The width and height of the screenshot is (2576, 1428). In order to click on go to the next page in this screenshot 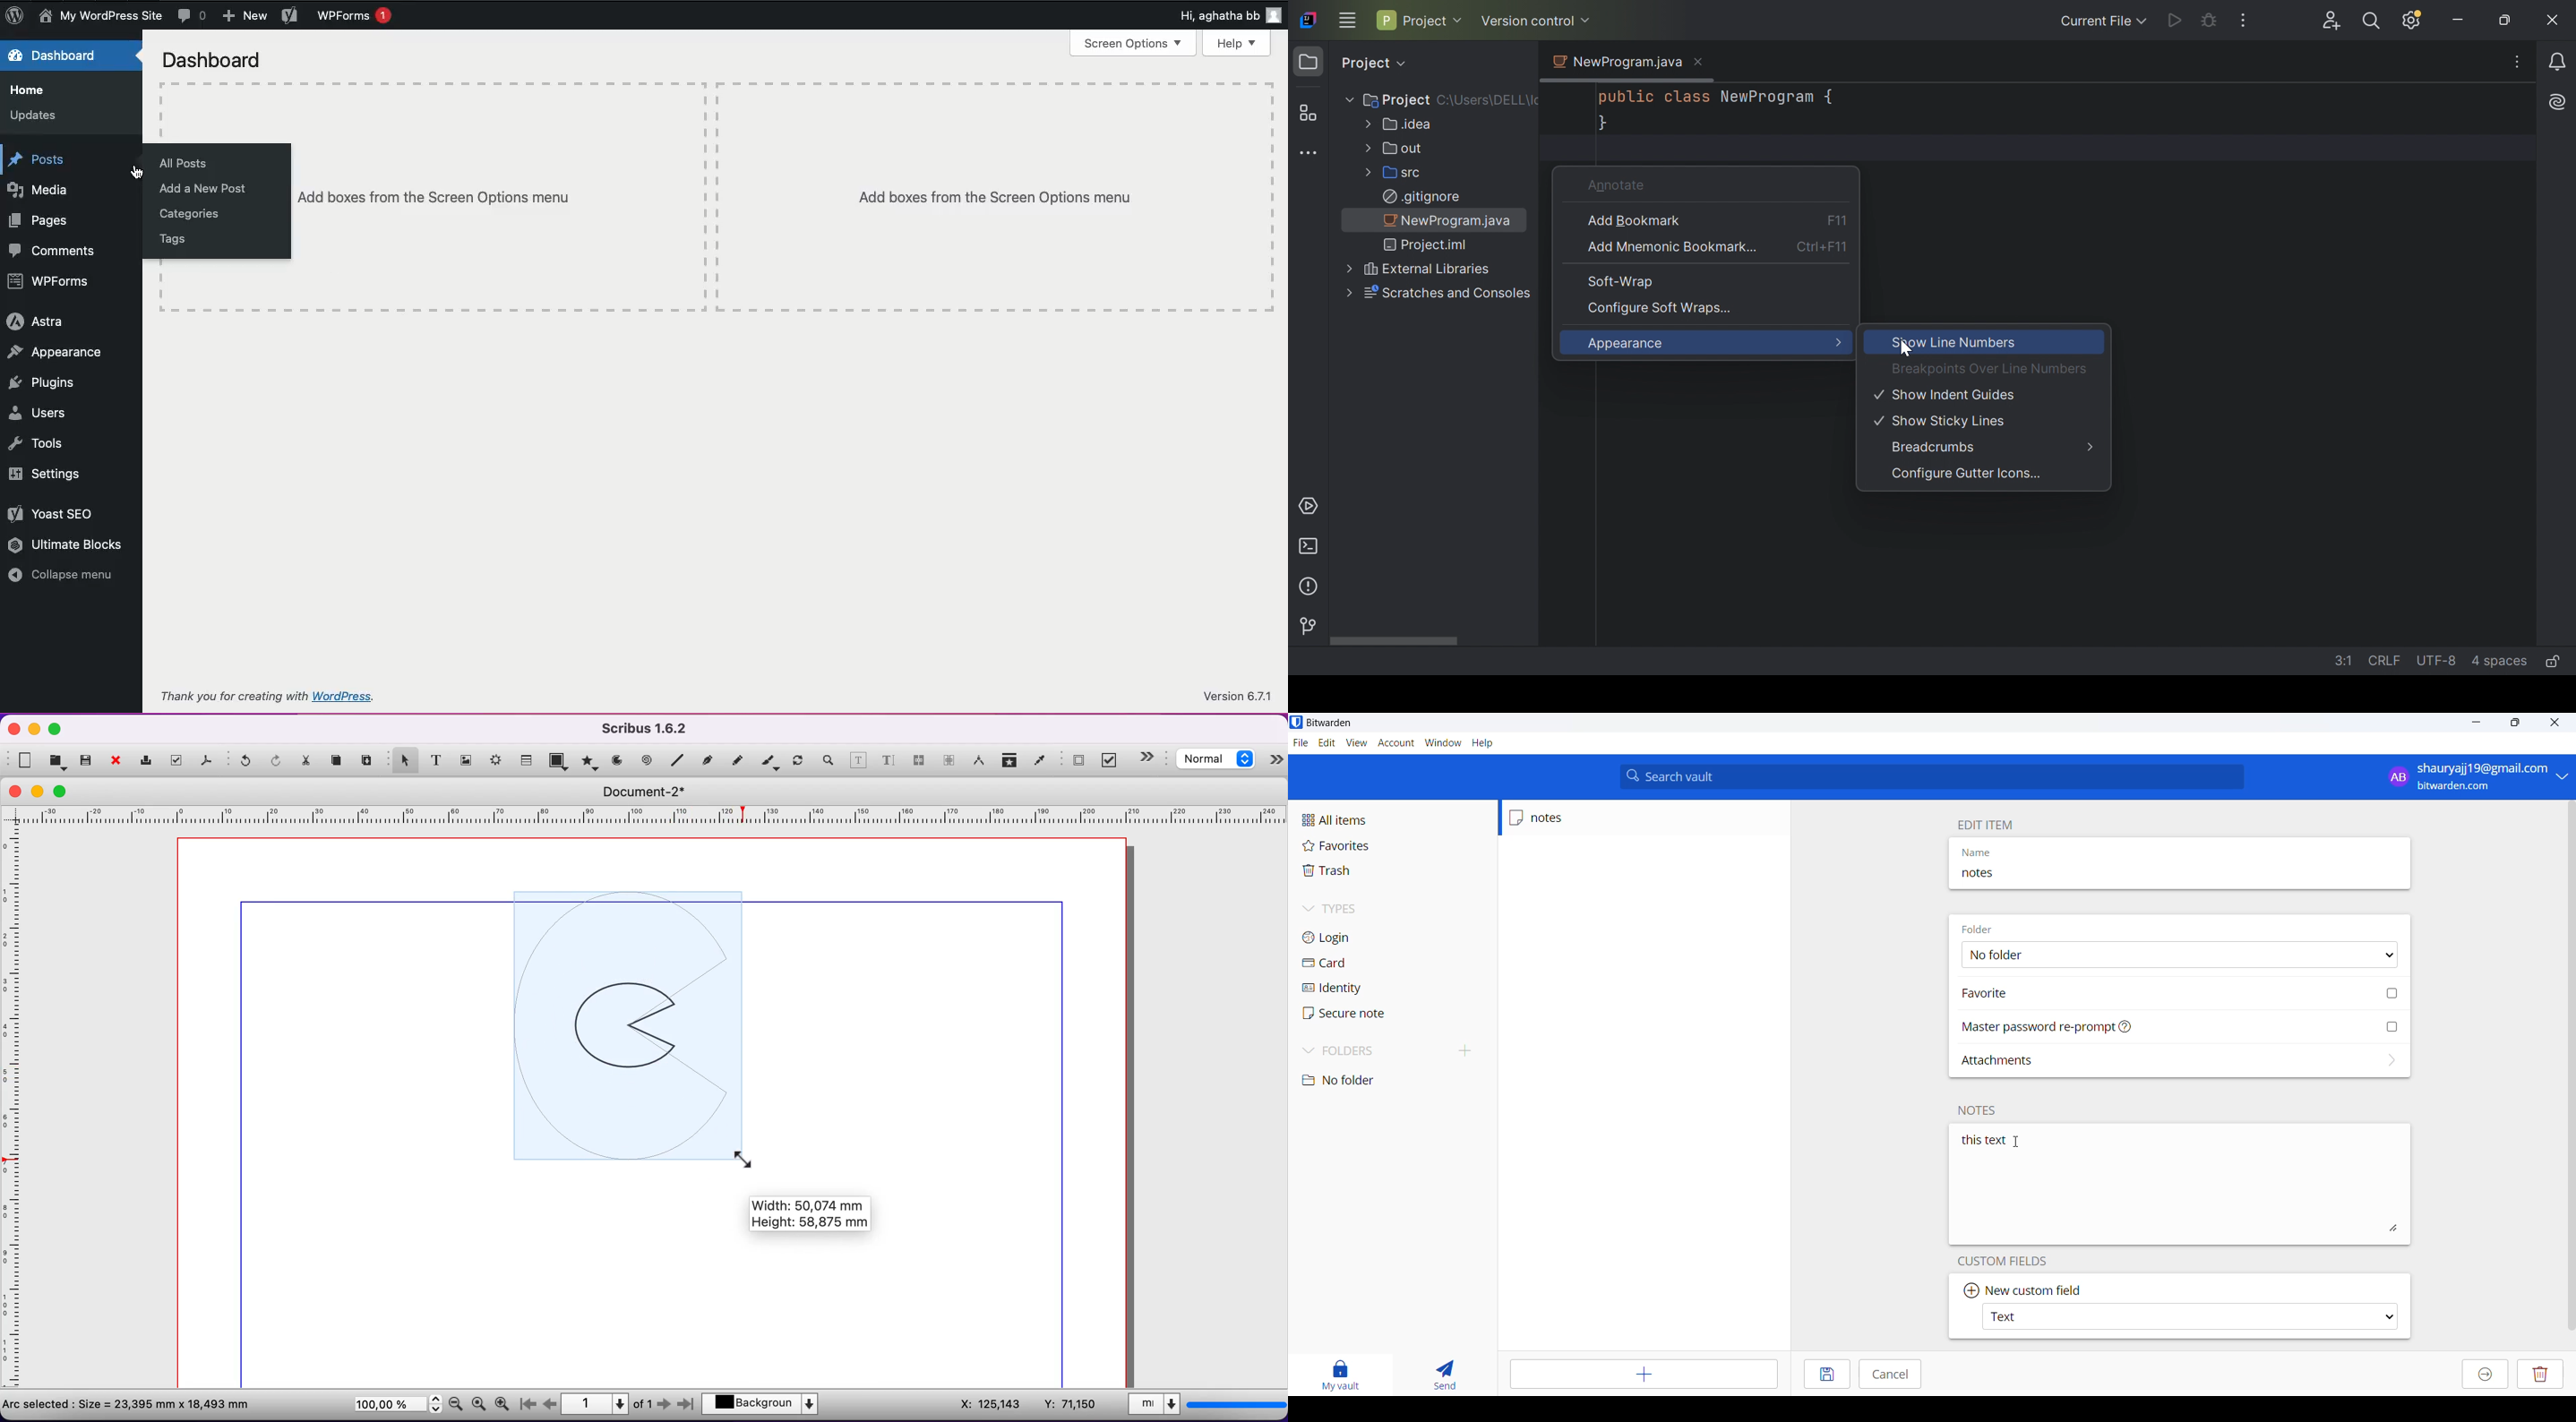, I will do `click(665, 1406)`.